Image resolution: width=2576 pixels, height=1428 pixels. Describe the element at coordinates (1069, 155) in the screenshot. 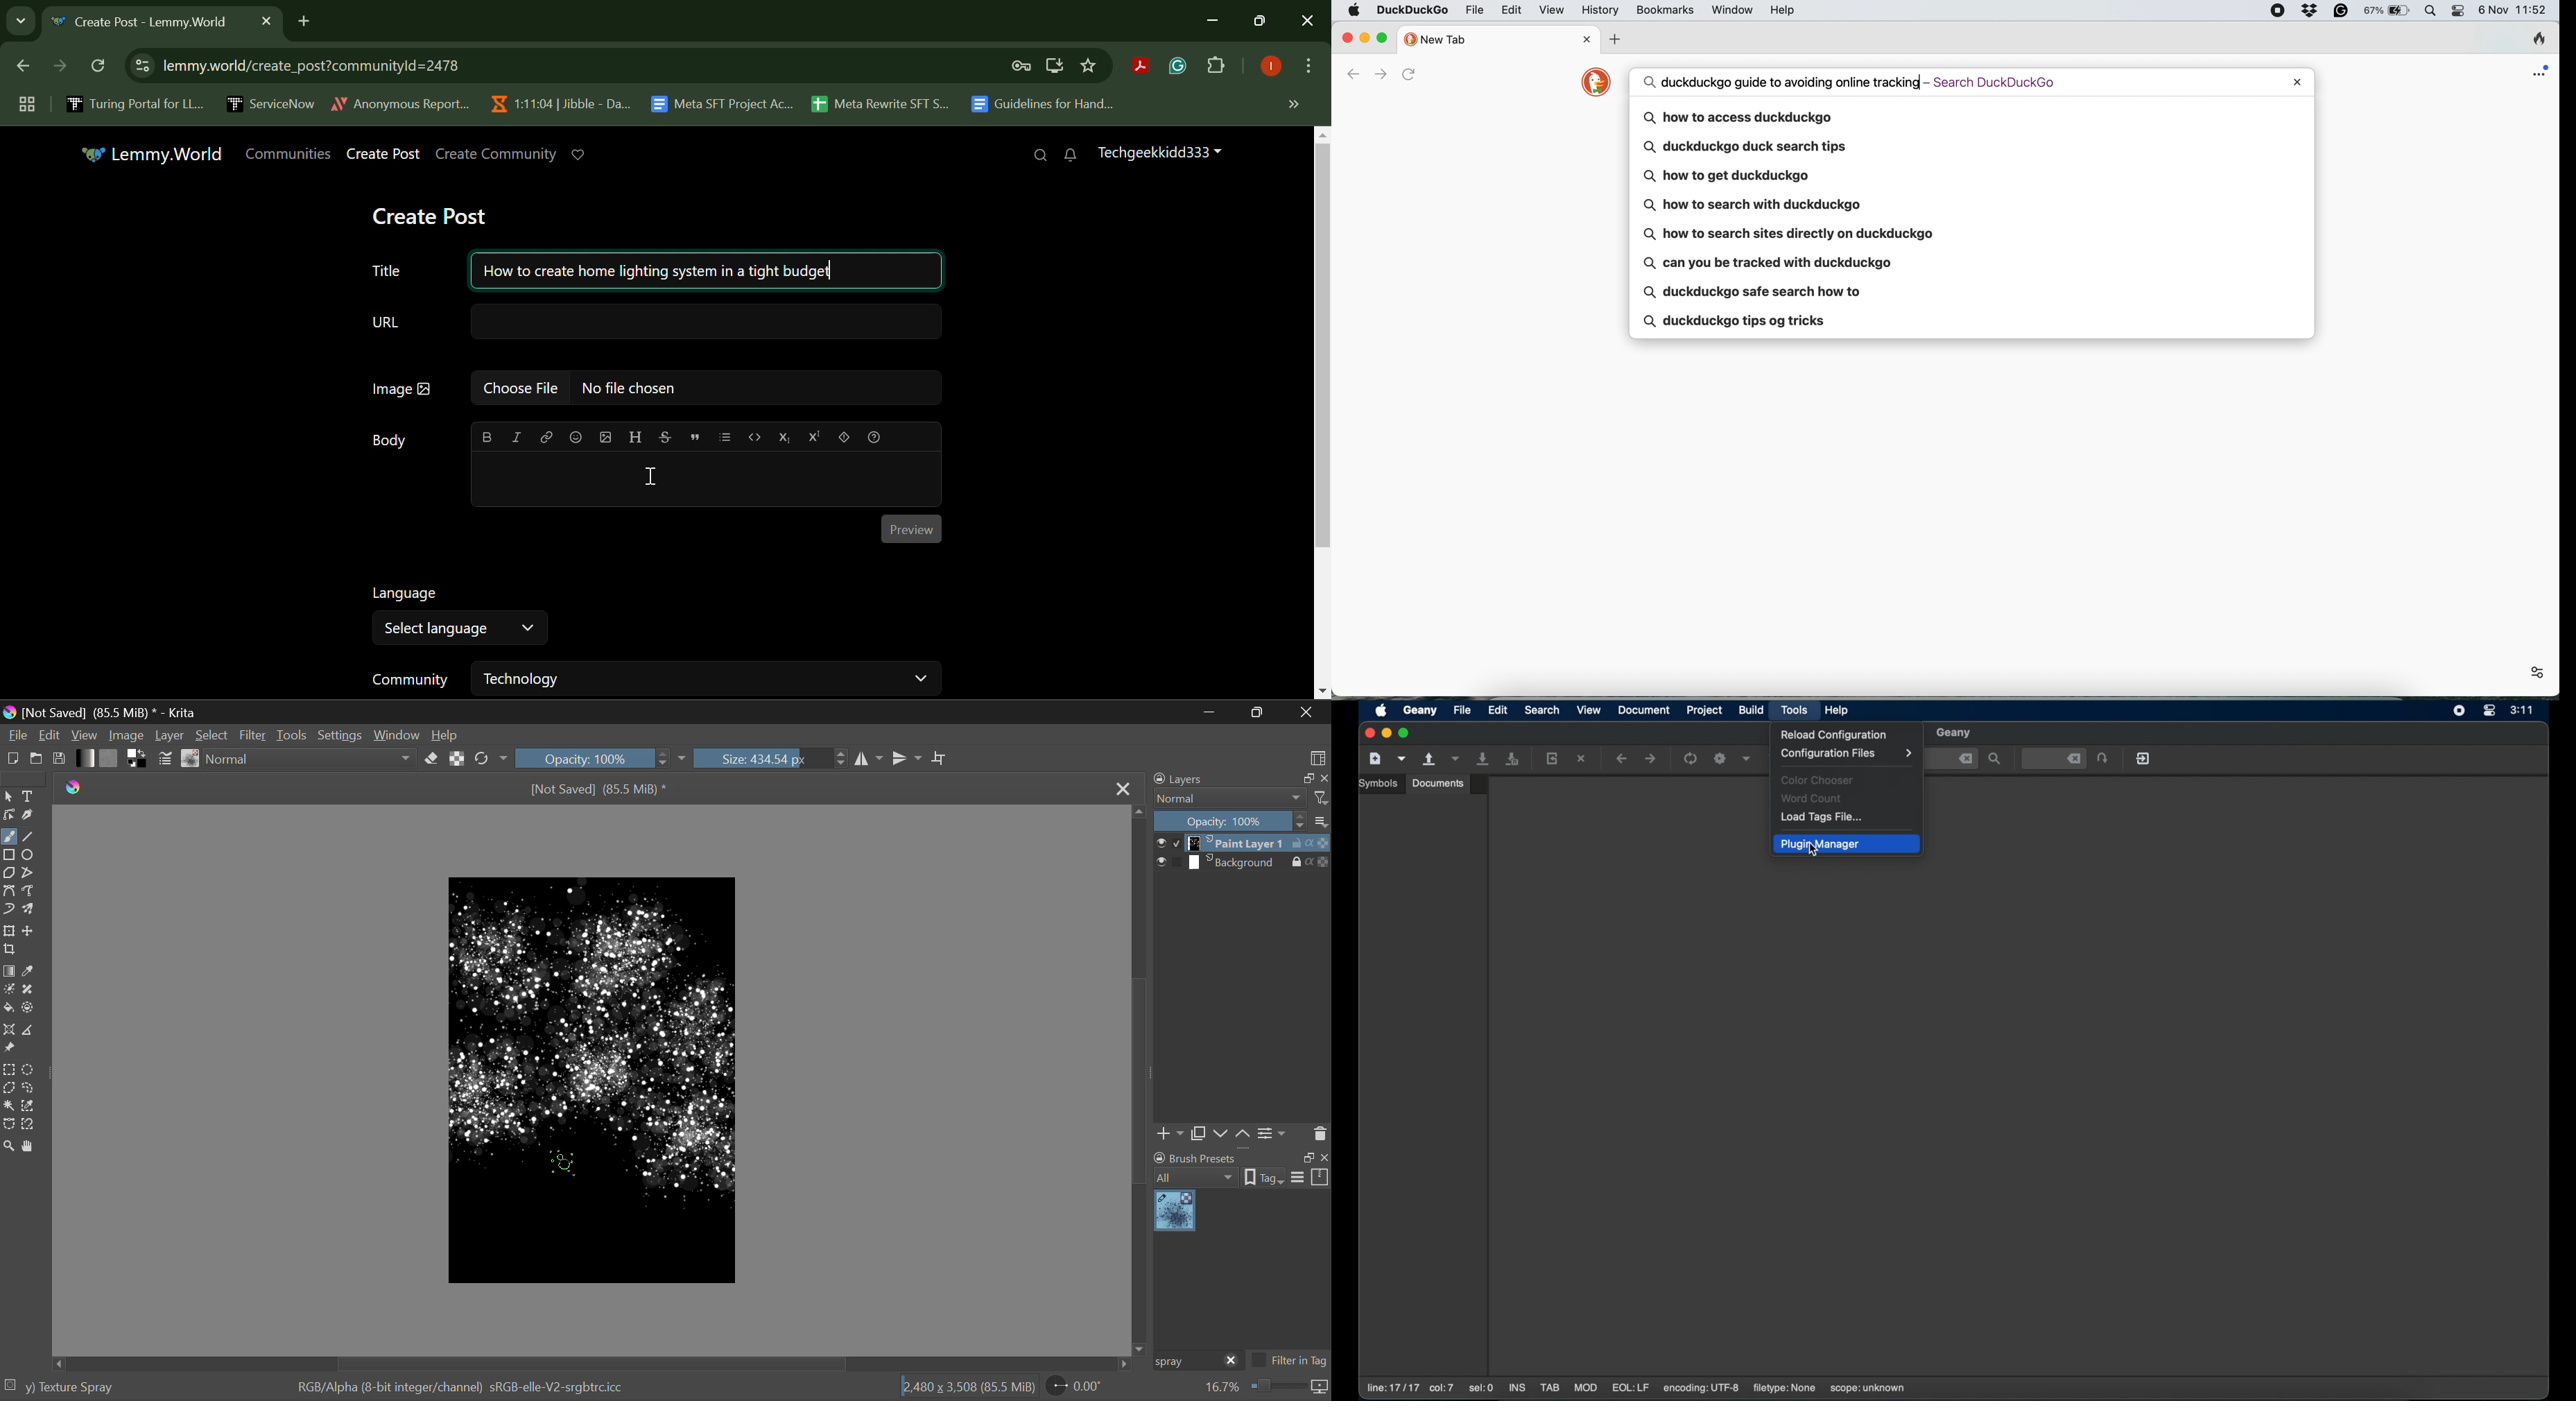

I see `Notifications` at that location.